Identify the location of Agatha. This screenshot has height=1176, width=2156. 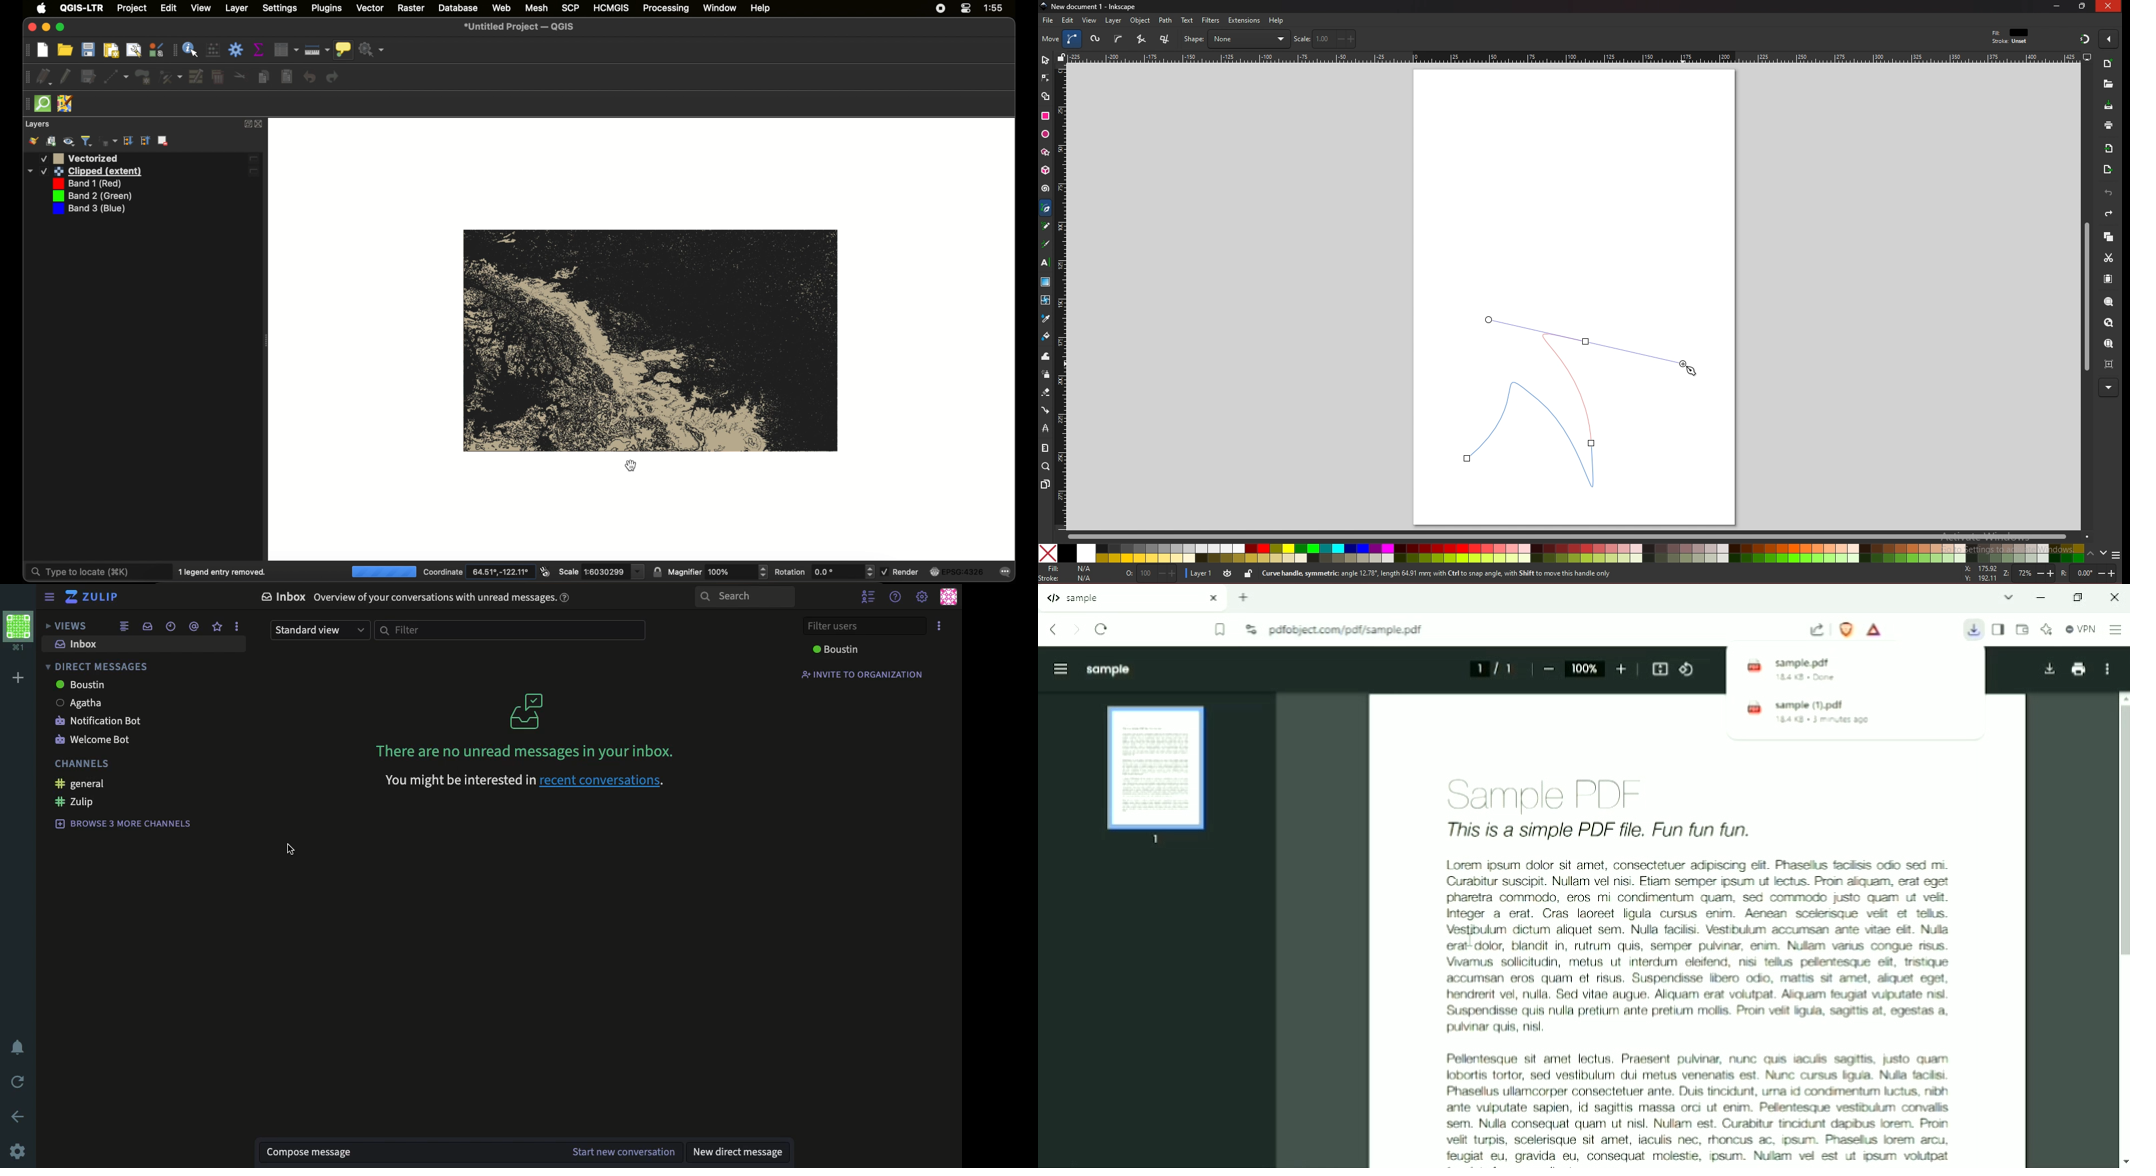
(78, 703).